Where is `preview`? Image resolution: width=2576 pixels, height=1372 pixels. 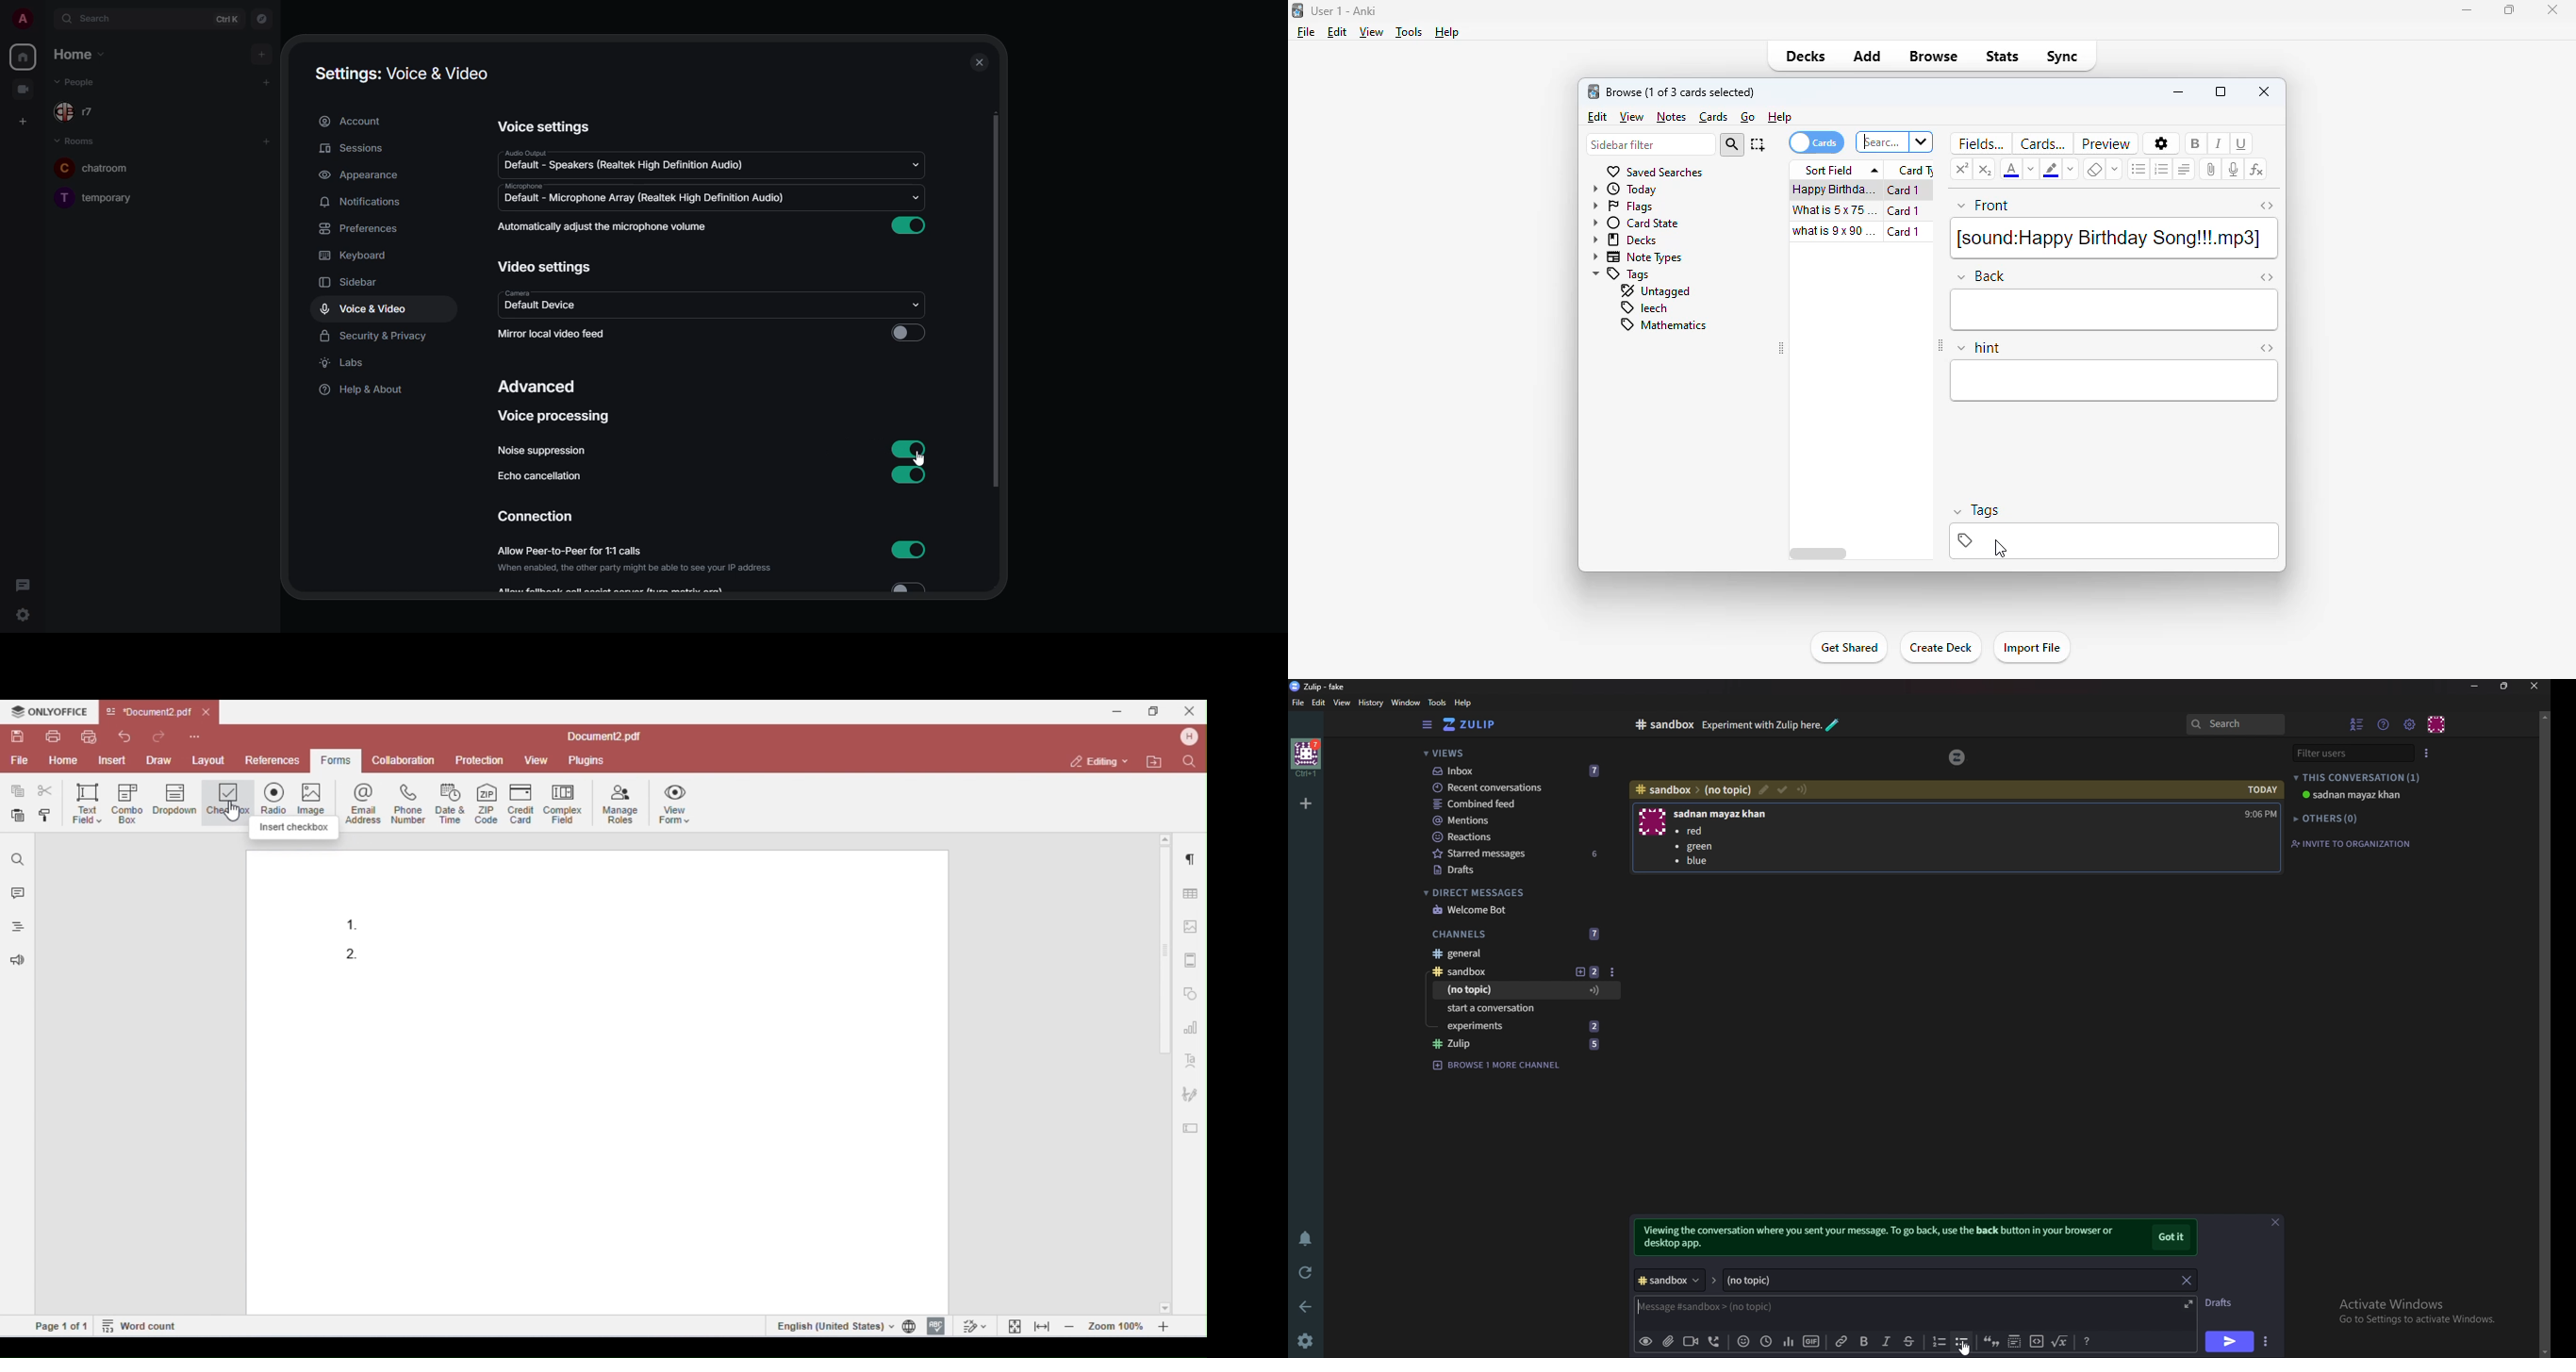 preview is located at coordinates (2106, 143).